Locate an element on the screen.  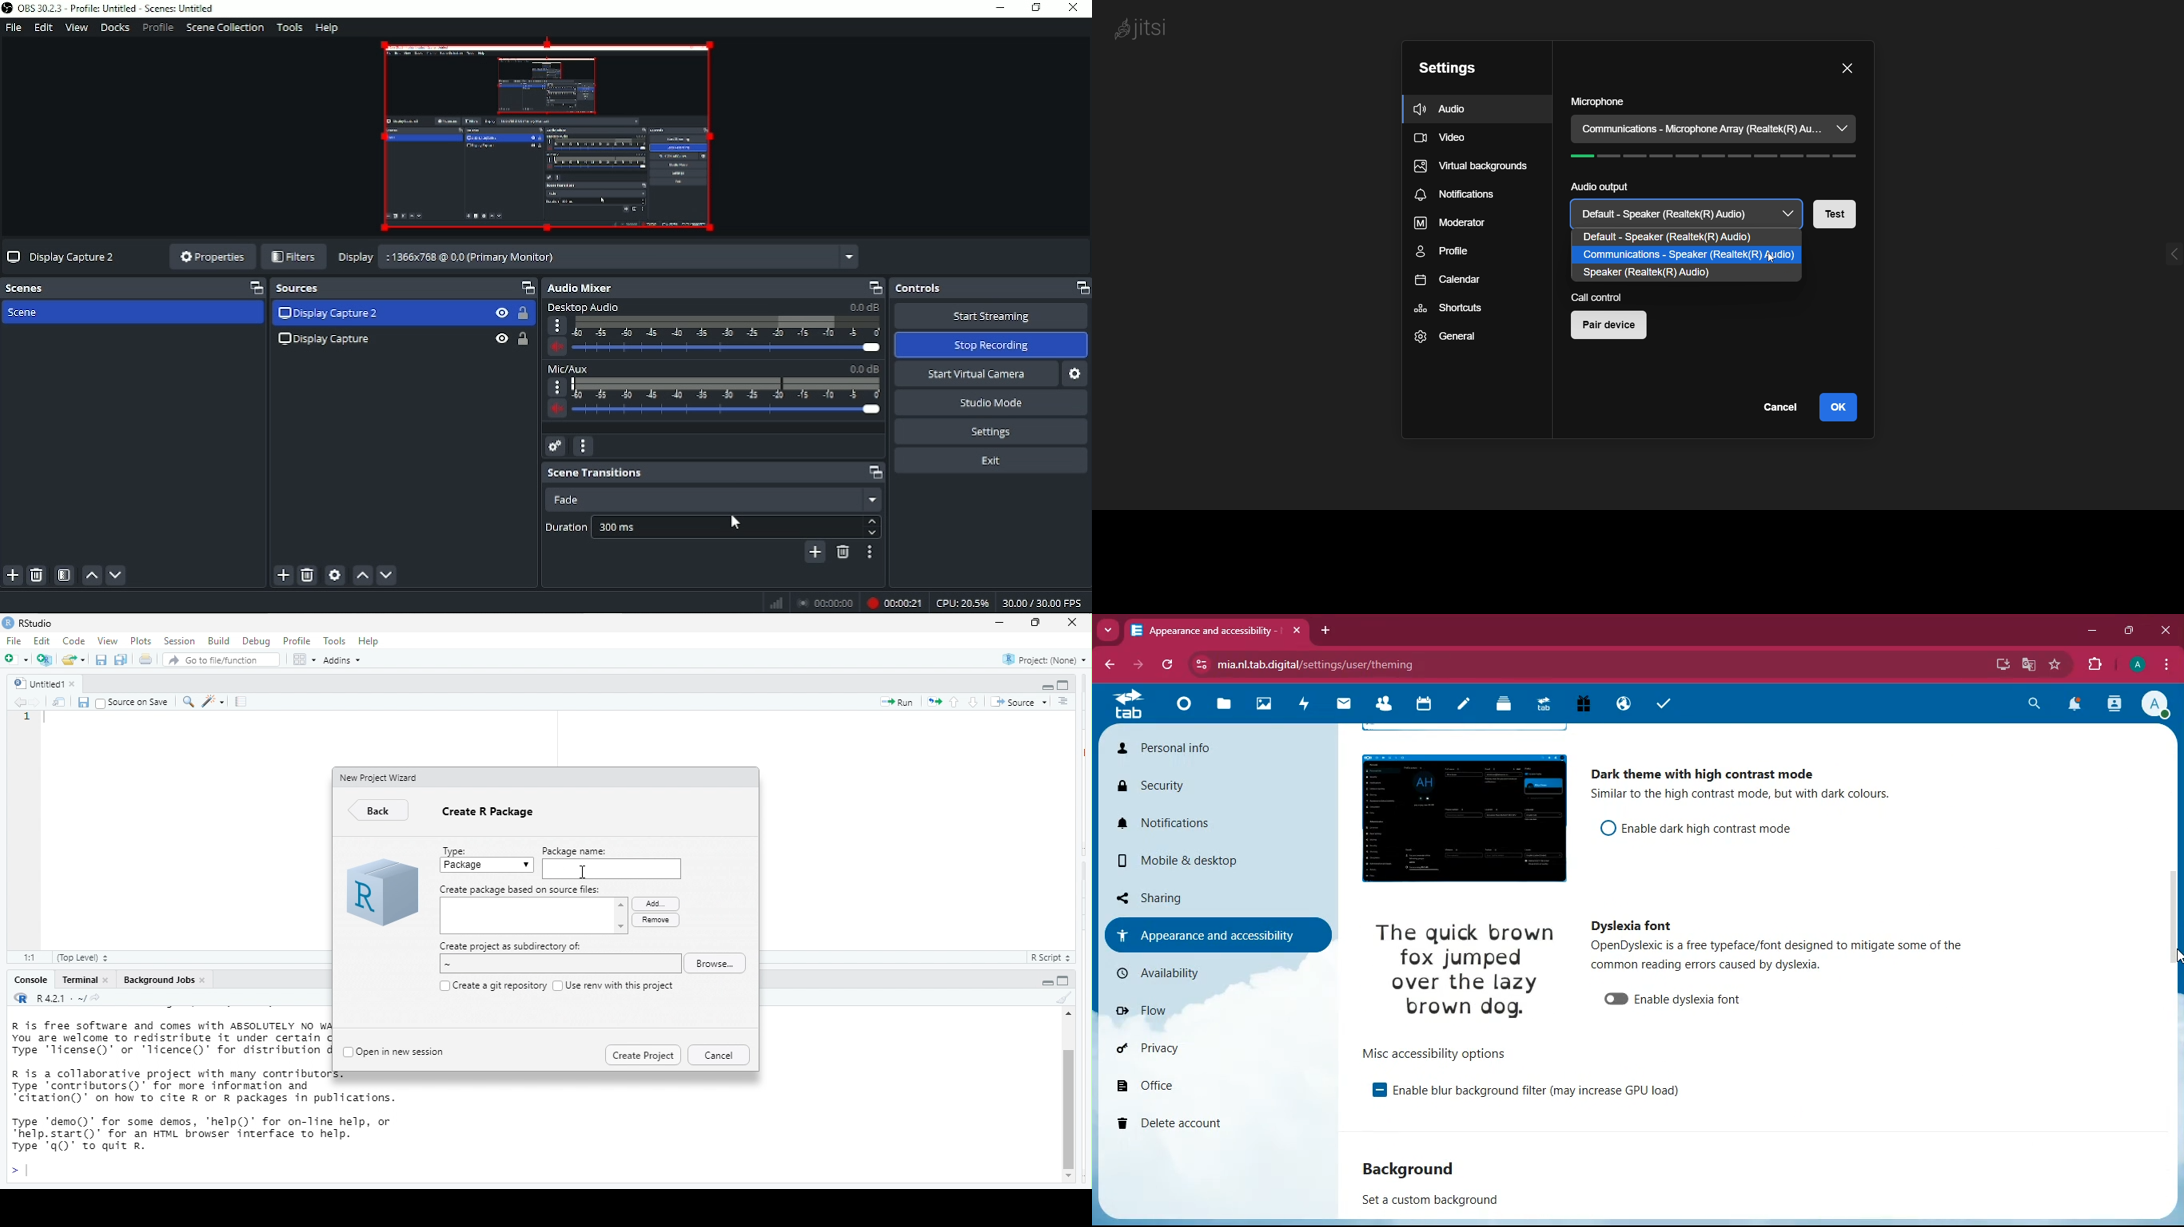
1 is located at coordinates (27, 719).